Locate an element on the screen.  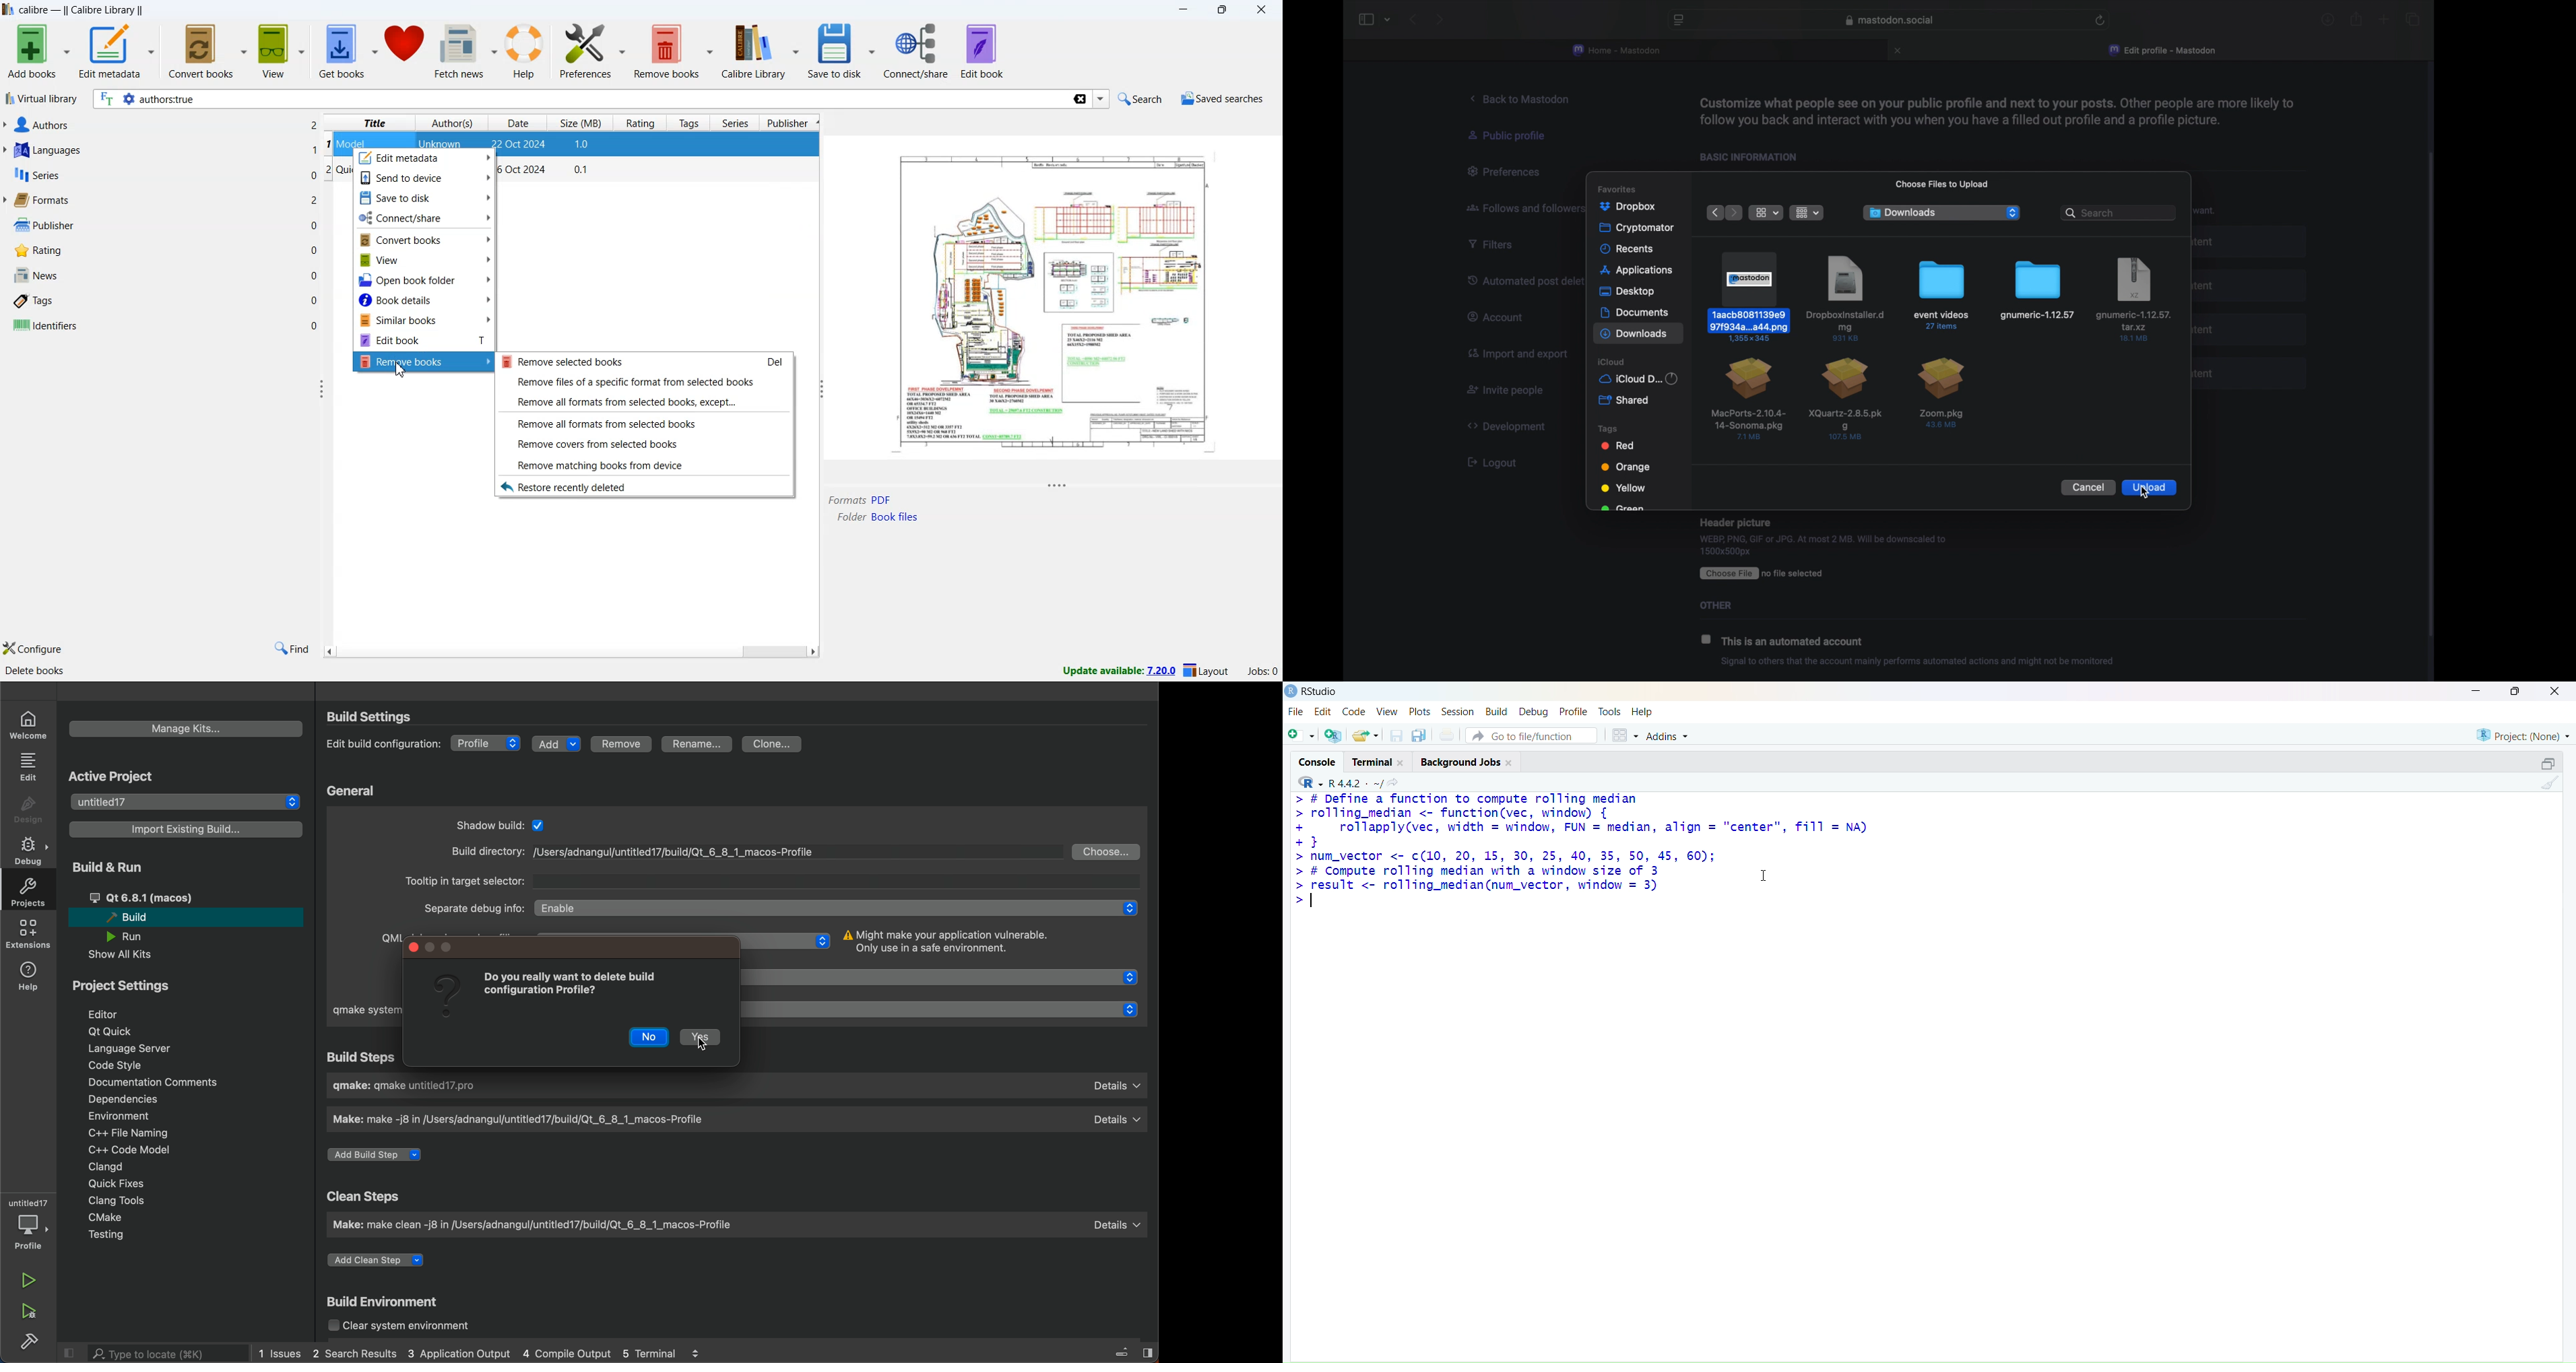
no is located at coordinates (653, 1038).